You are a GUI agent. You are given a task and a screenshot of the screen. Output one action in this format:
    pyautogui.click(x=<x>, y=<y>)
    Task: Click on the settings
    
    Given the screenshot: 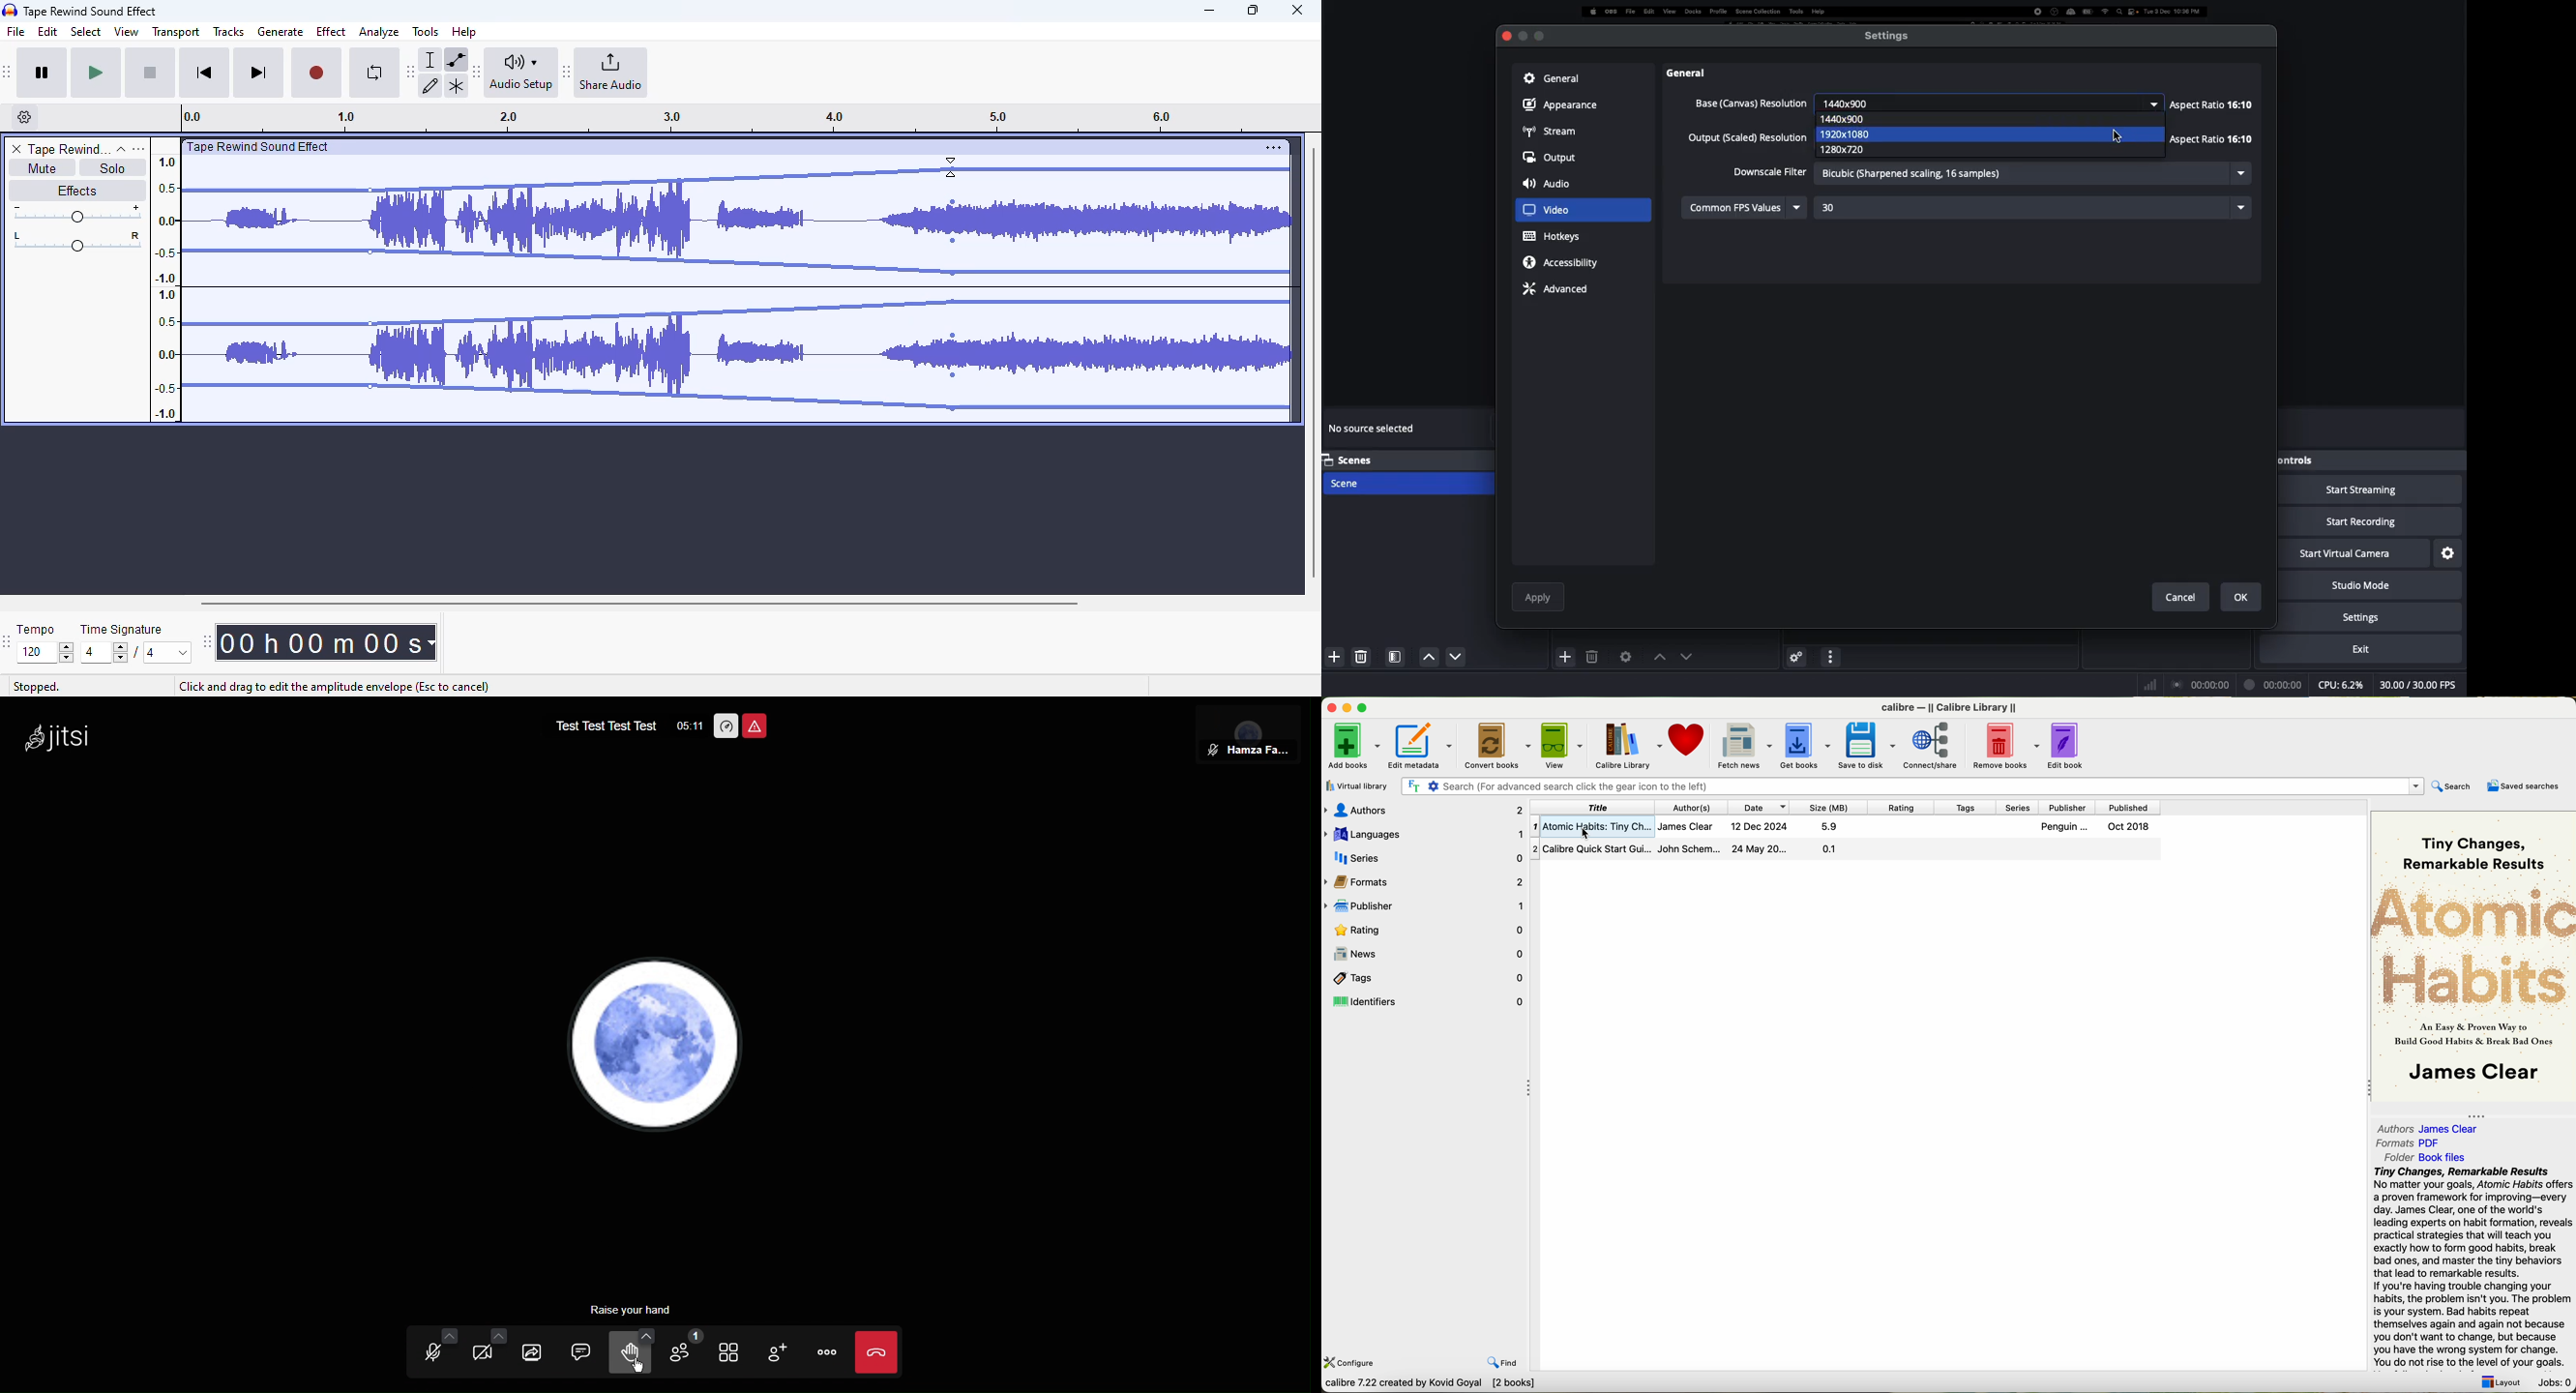 What is the action you would take?
    pyautogui.click(x=1273, y=147)
    